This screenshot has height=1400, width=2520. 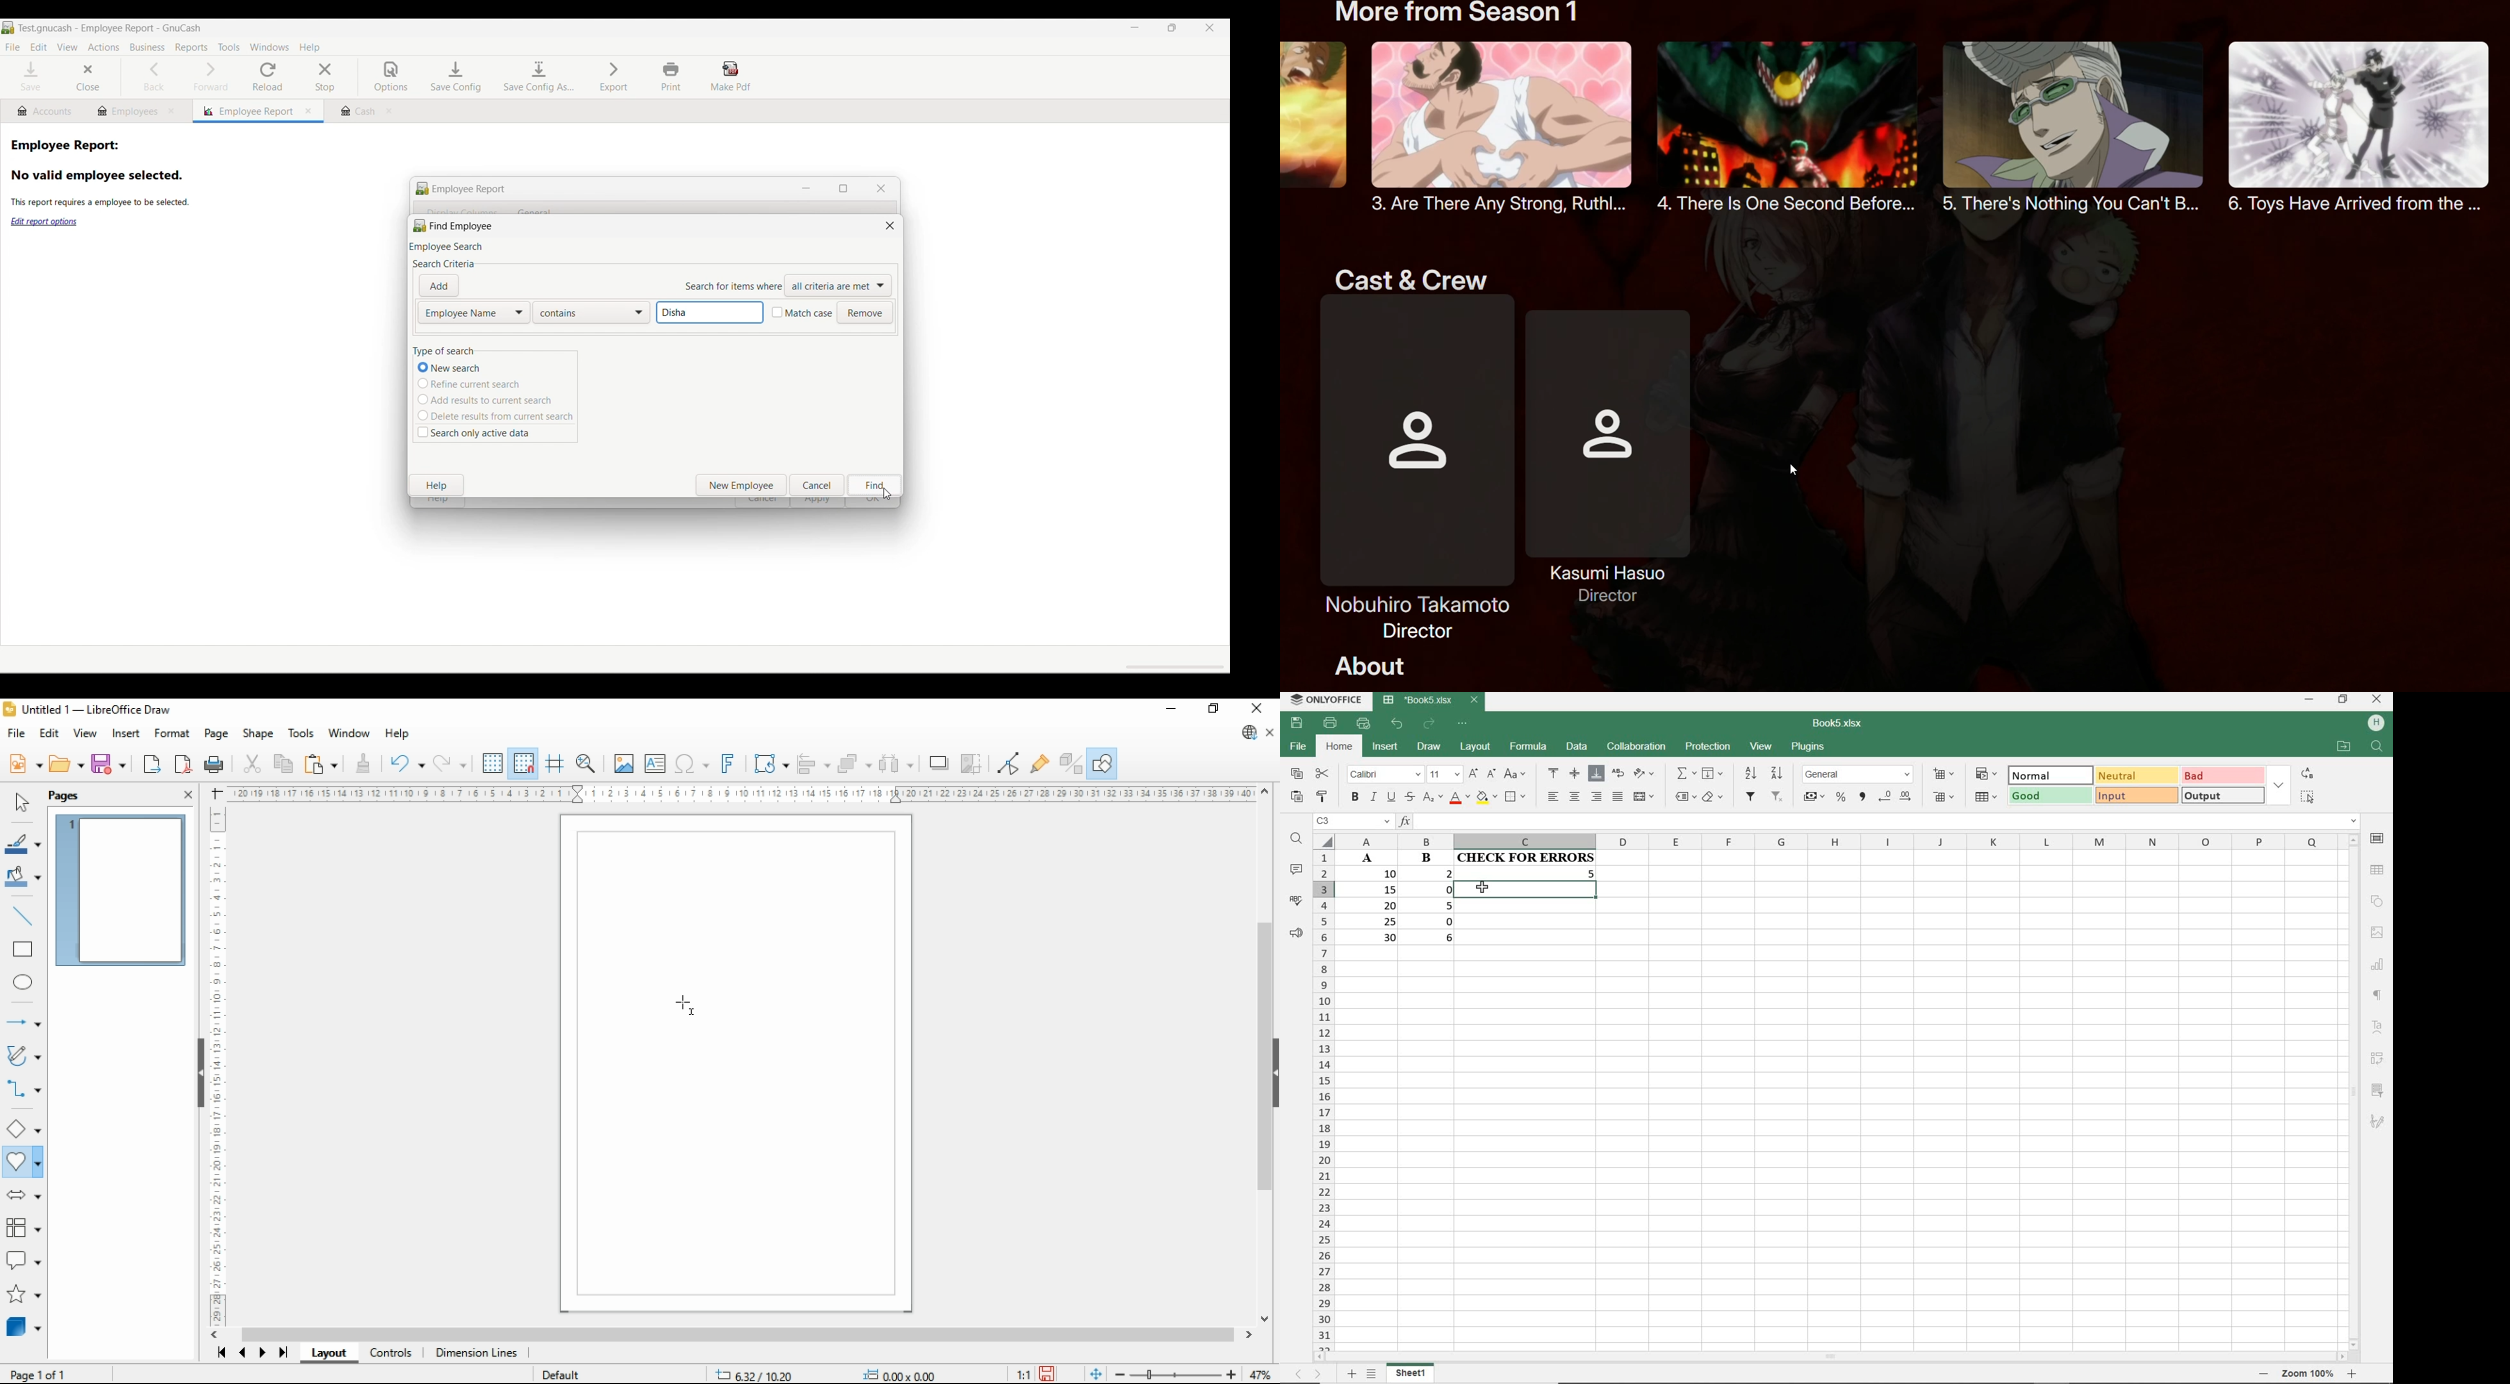 What do you see at coordinates (1355, 798) in the screenshot?
I see `BOLD` at bounding box center [1355, 798].